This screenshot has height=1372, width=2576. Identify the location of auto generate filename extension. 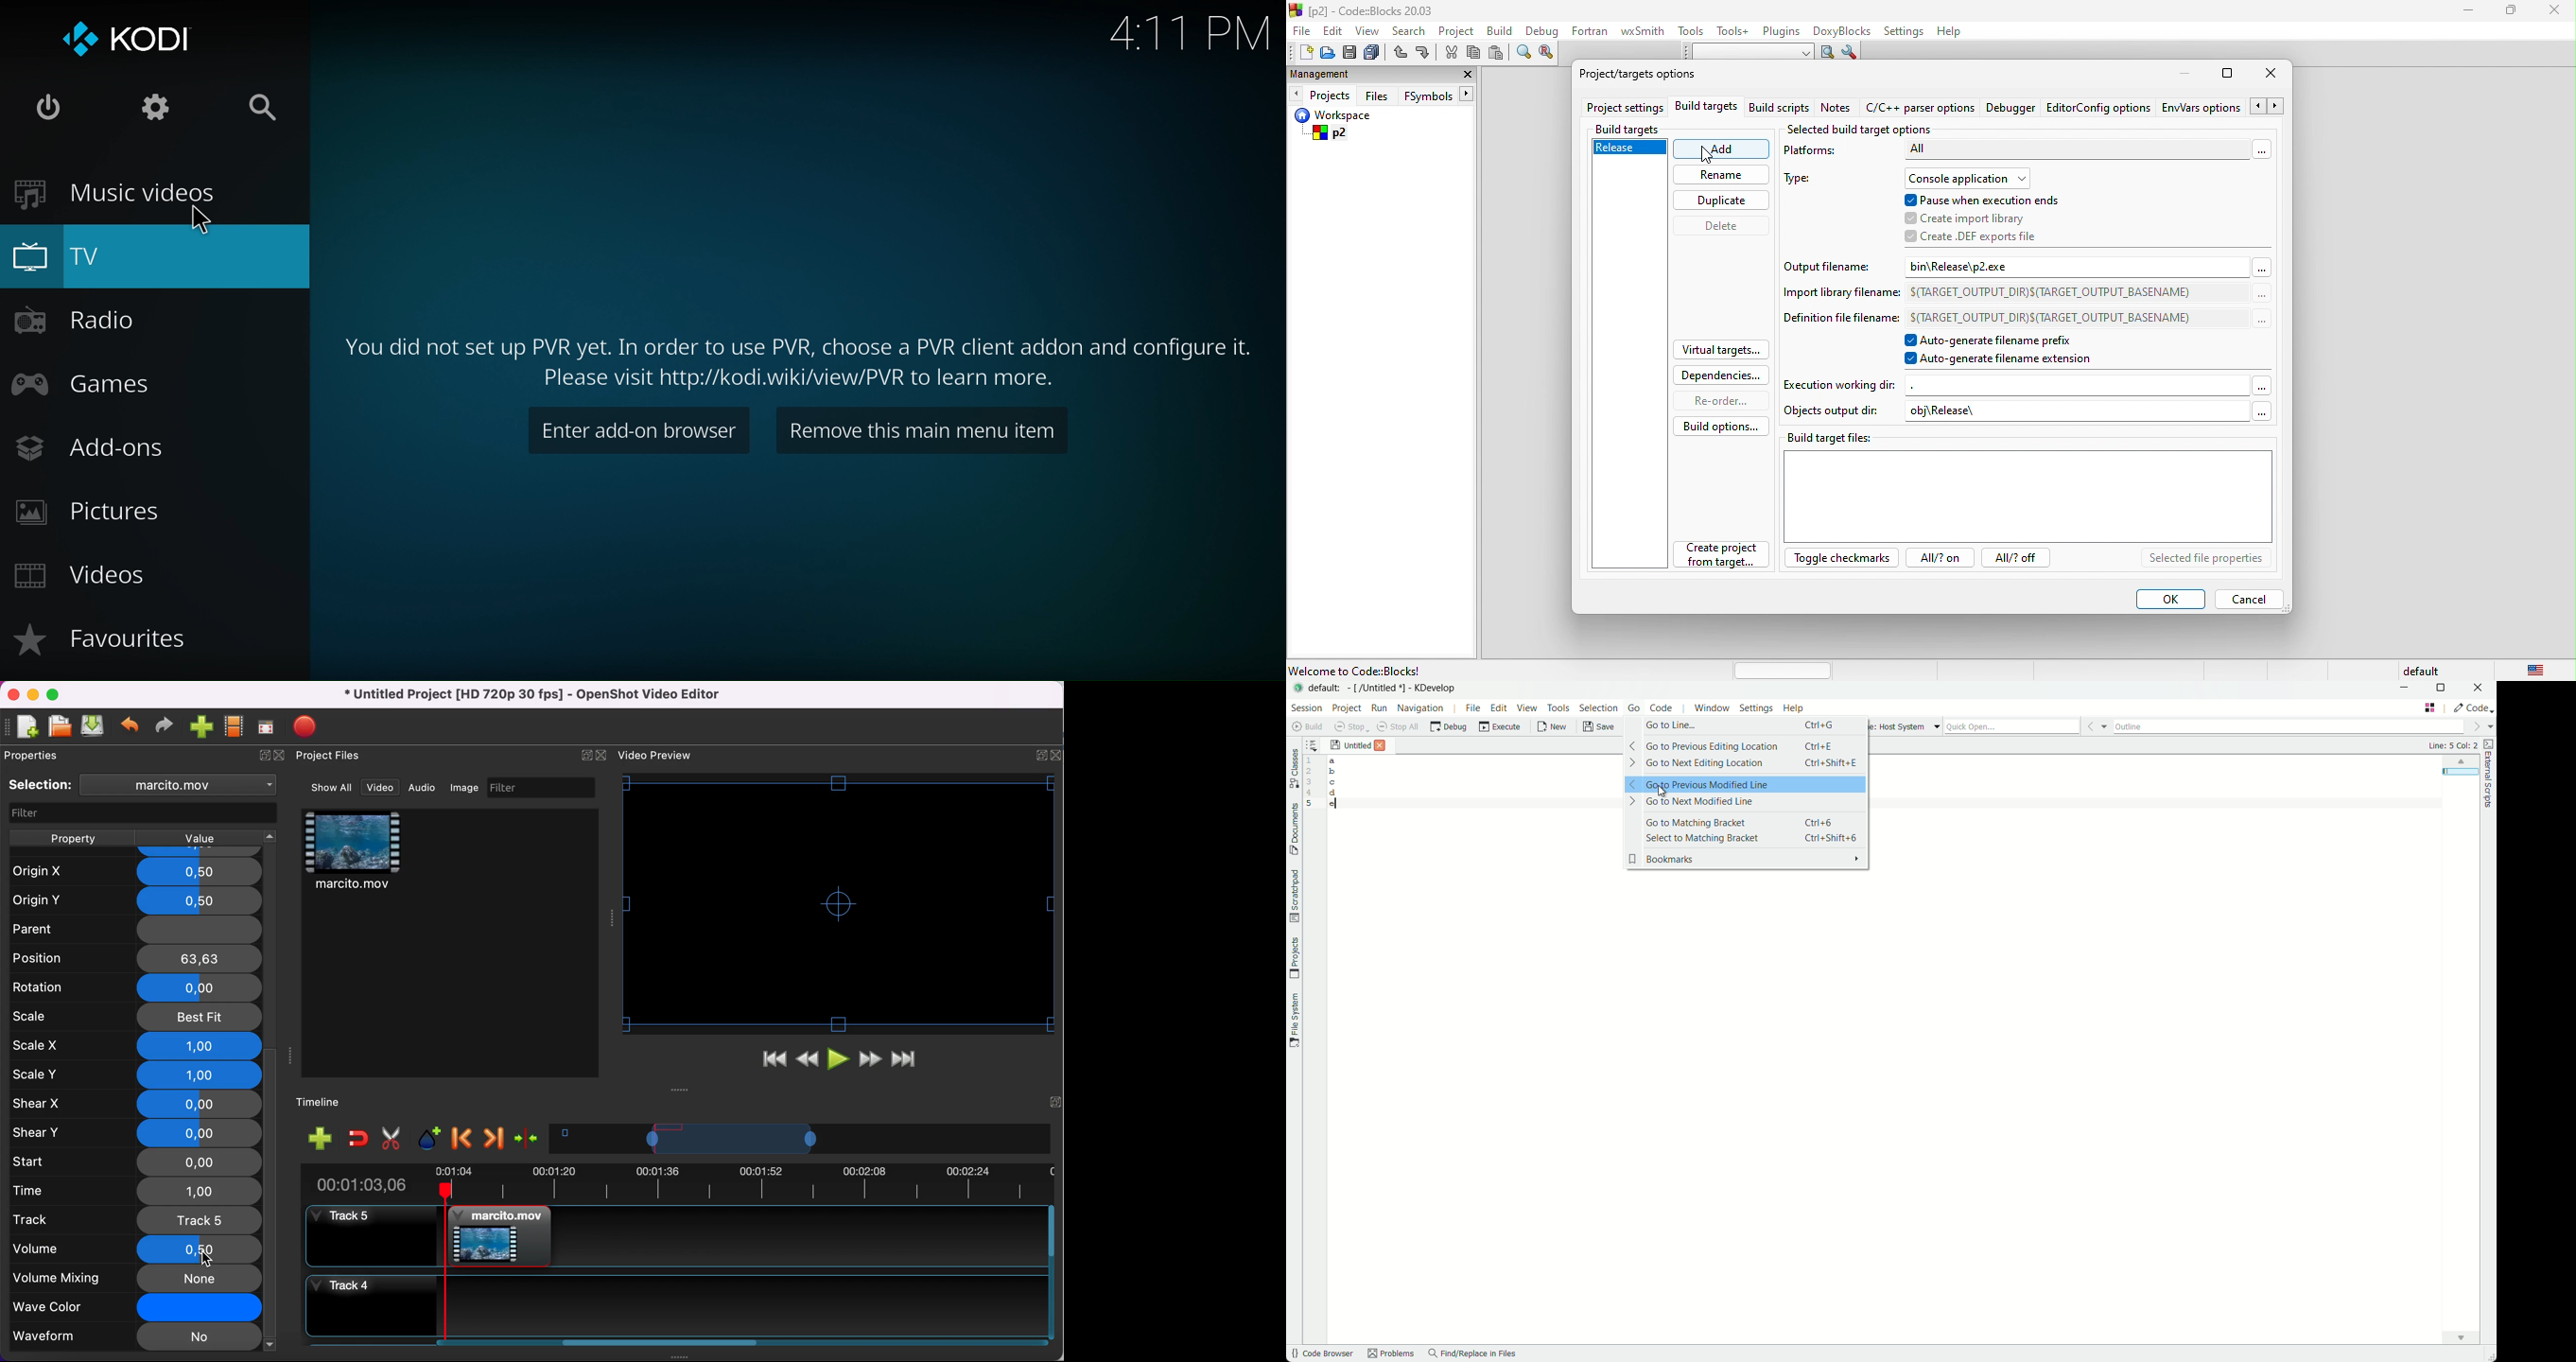
(2001, 361).